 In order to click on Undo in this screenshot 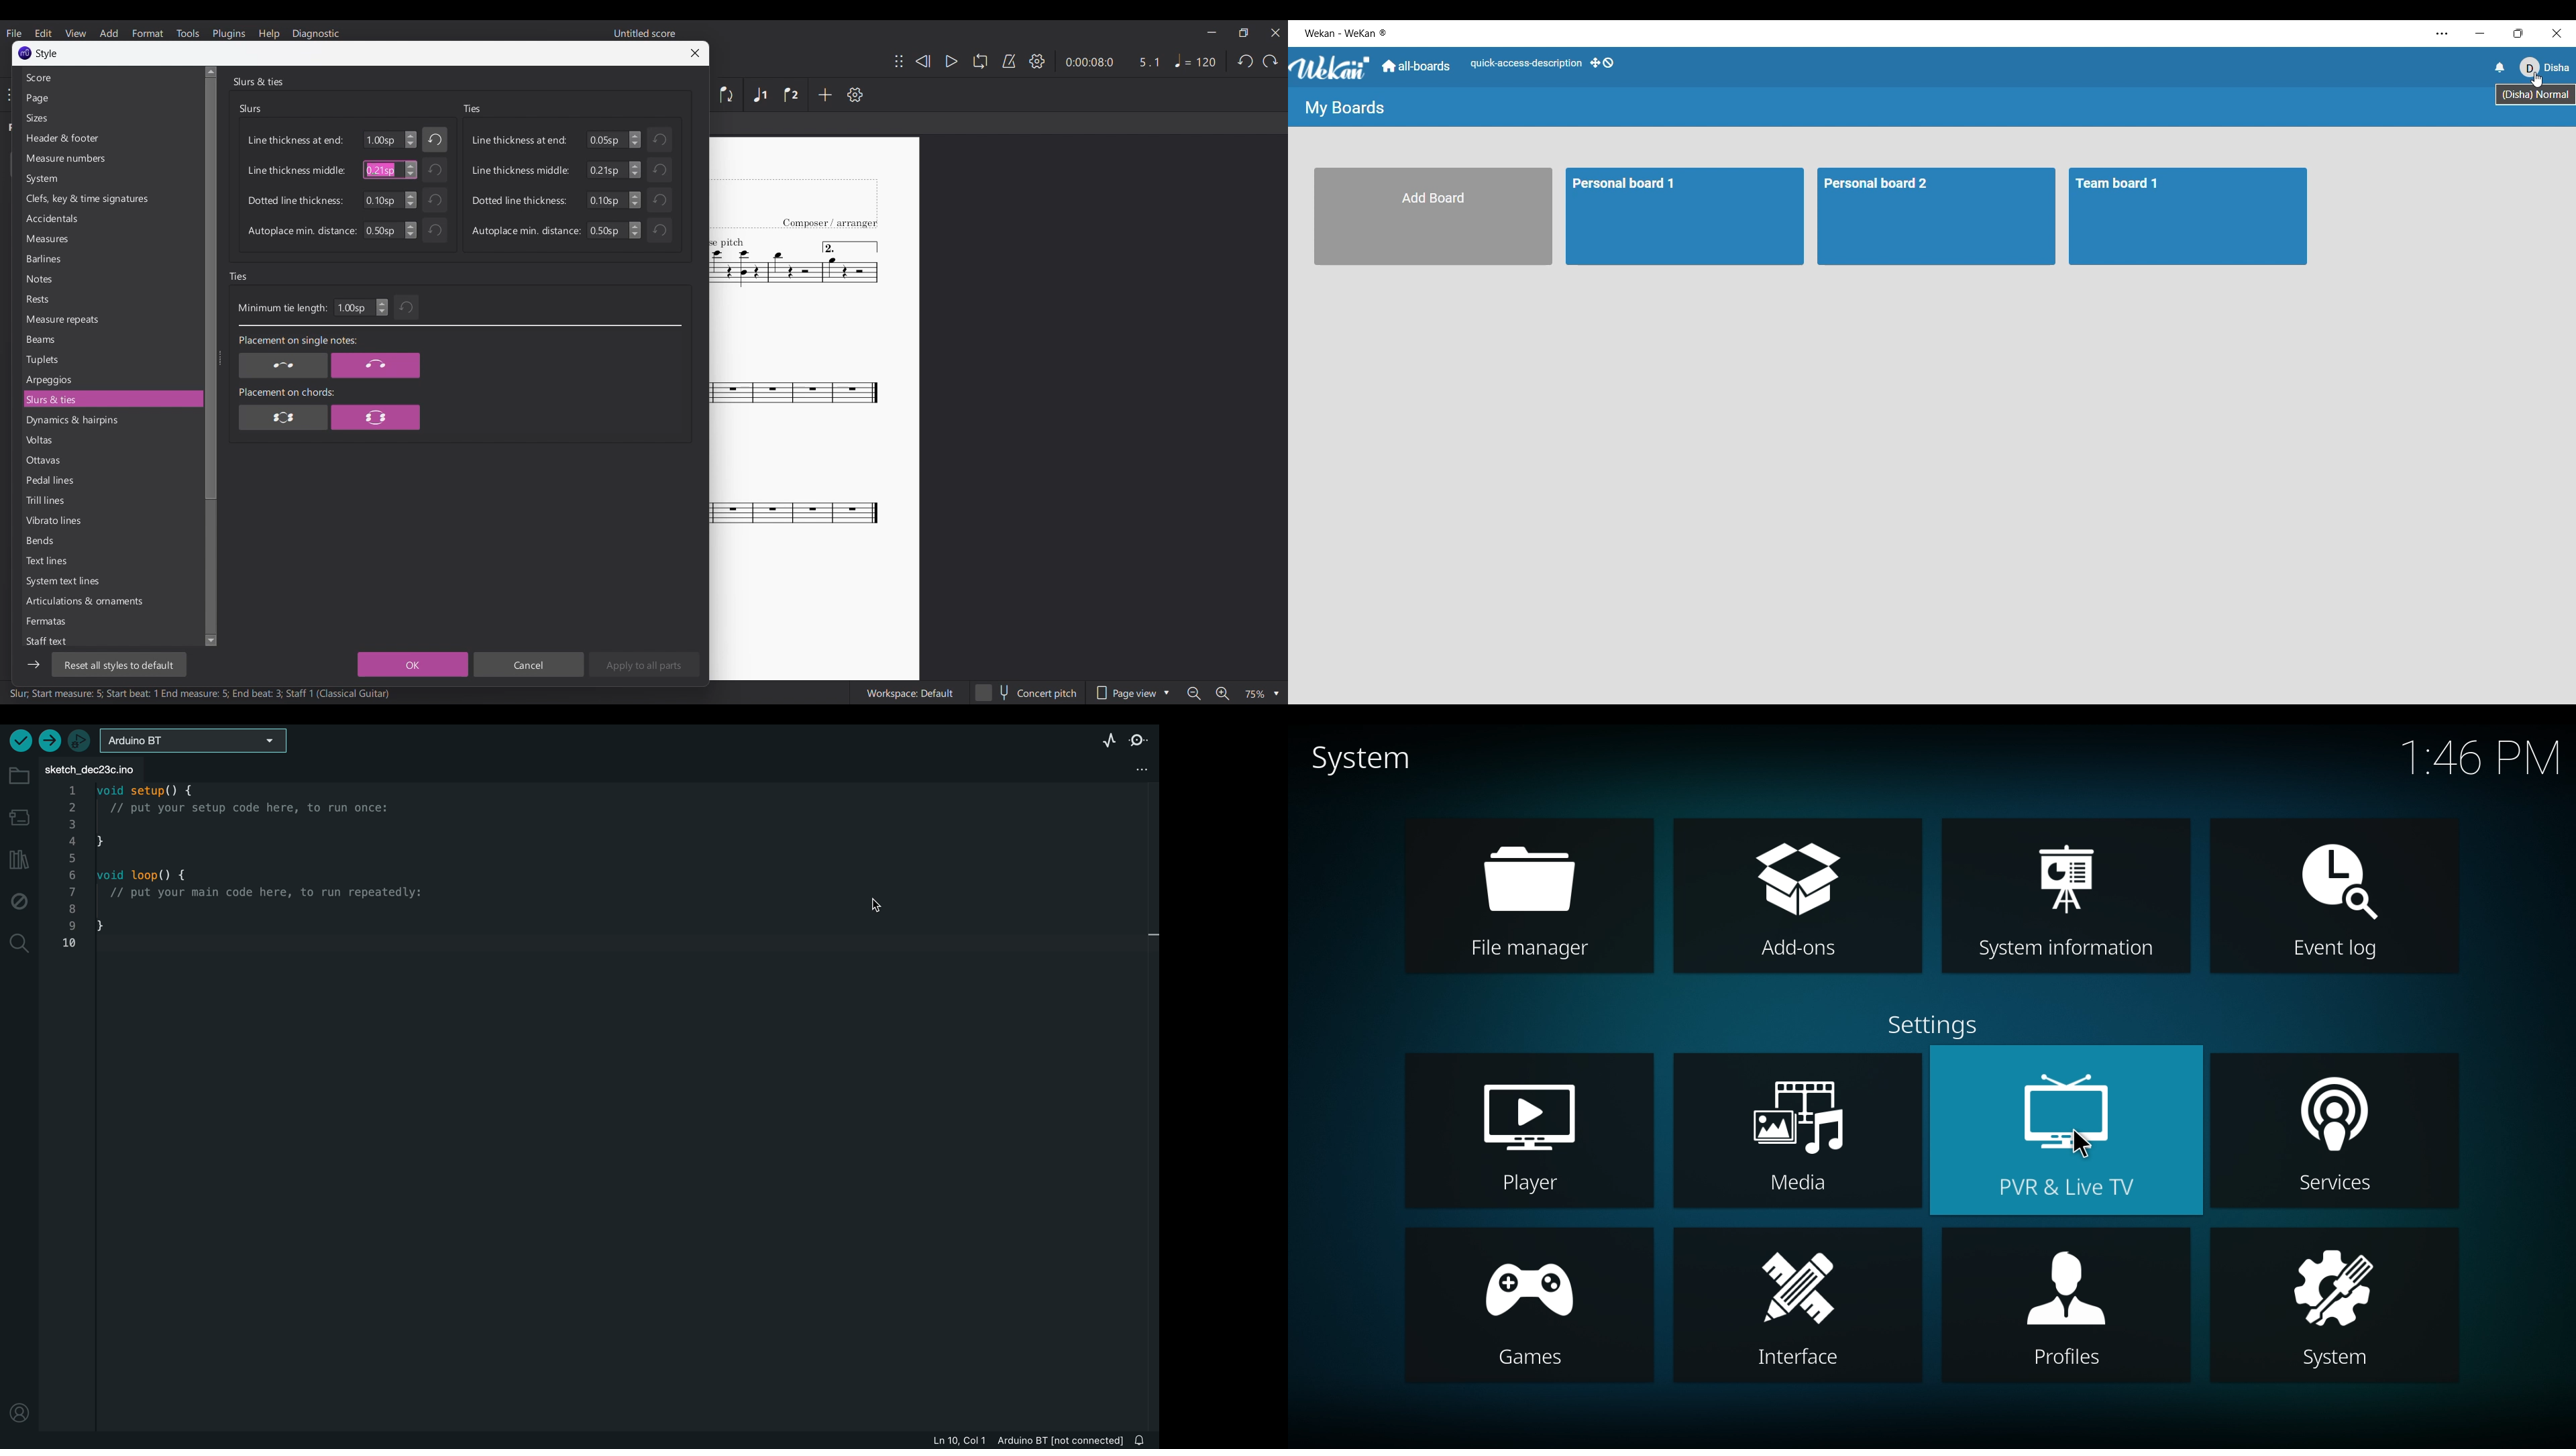, I will do `click(659, 169)`.